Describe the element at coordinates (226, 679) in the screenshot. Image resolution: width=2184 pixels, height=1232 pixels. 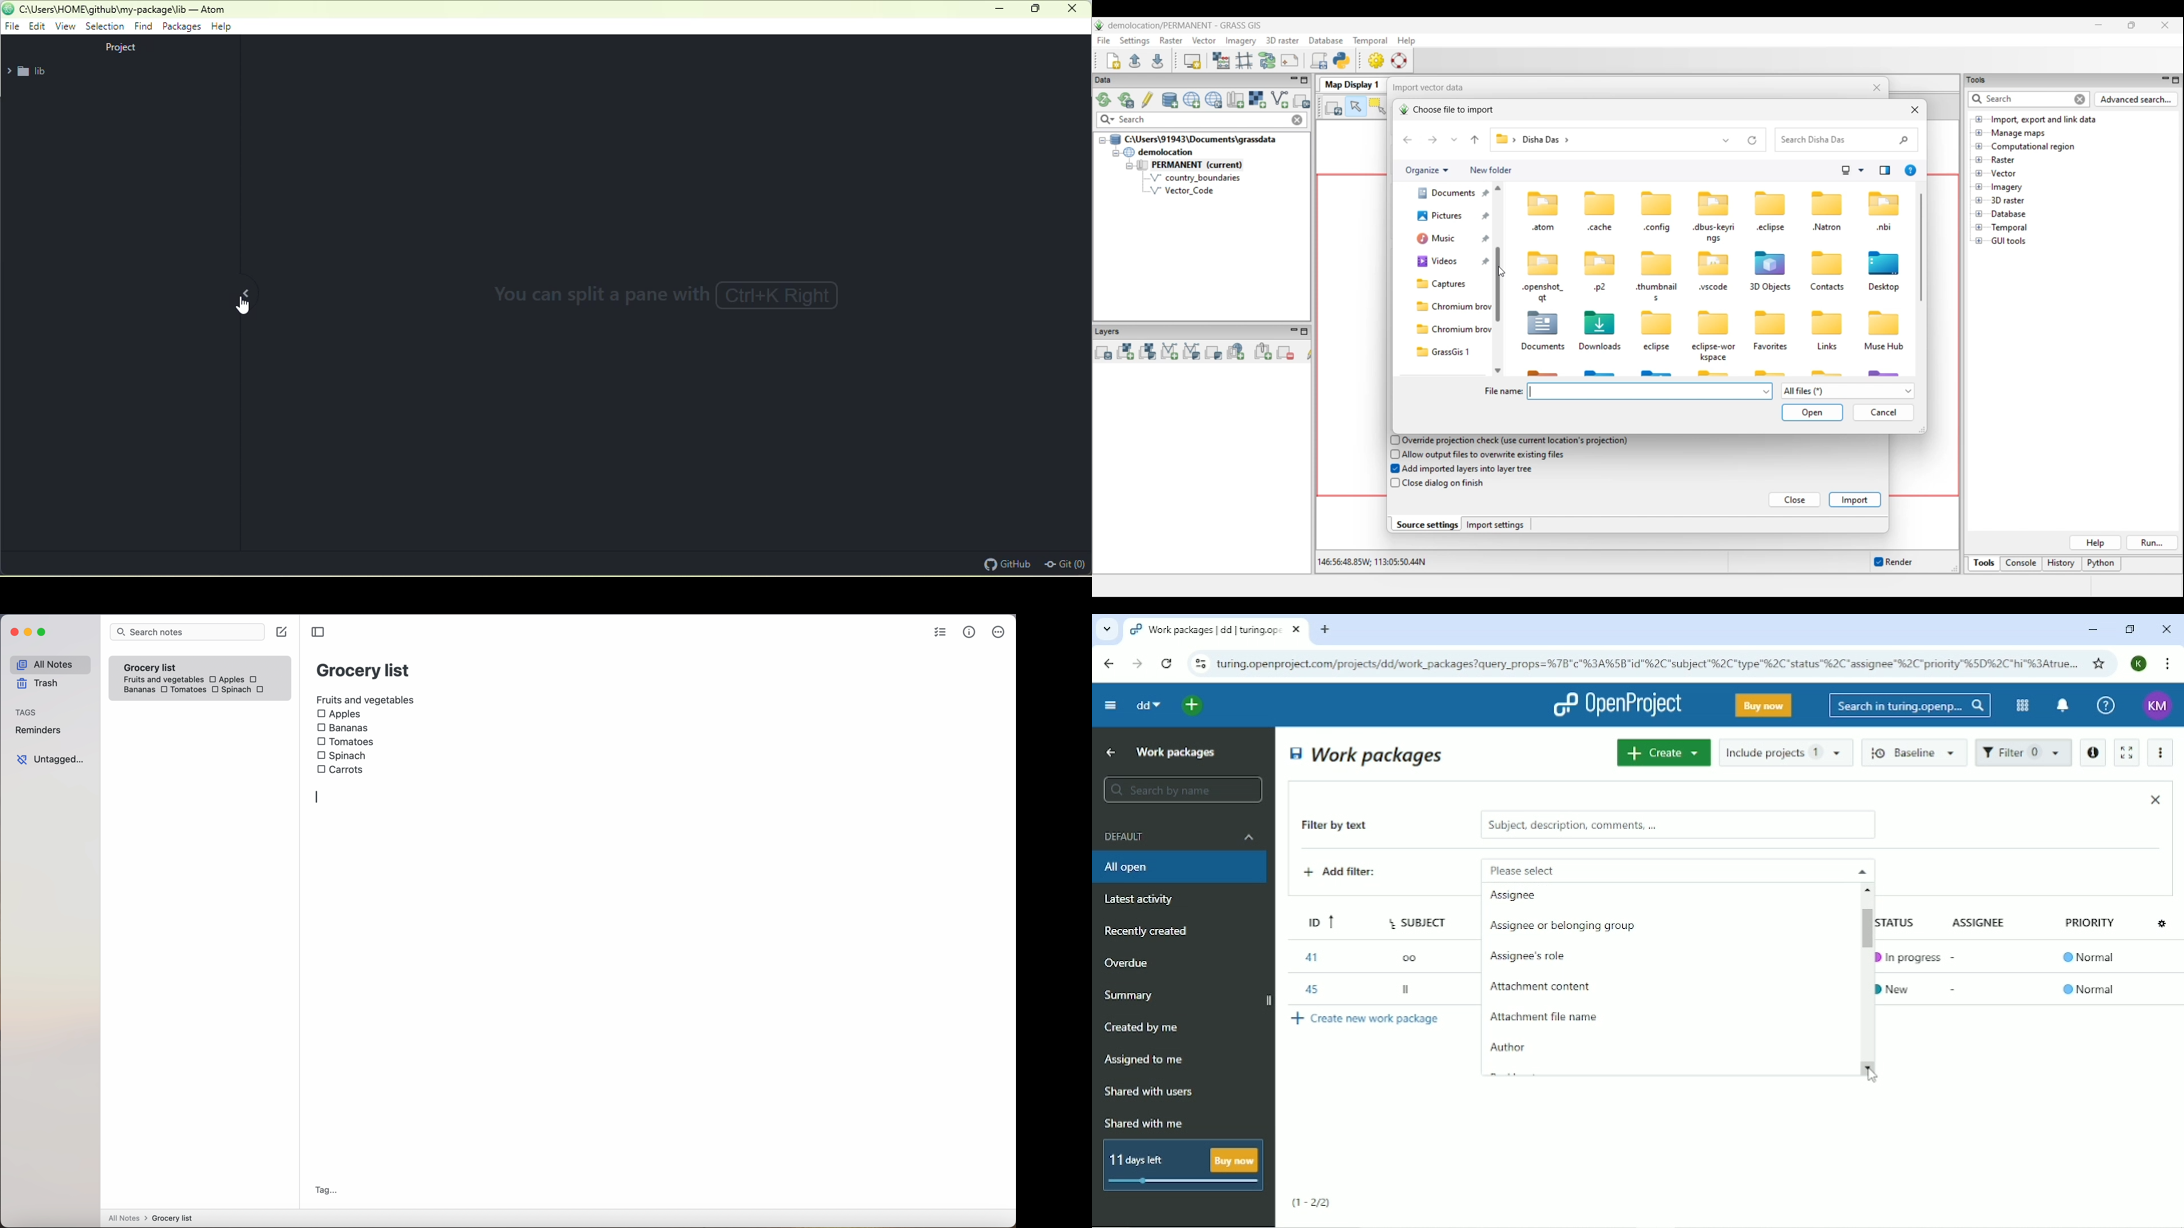
I see `Apples checkbox` at that location.